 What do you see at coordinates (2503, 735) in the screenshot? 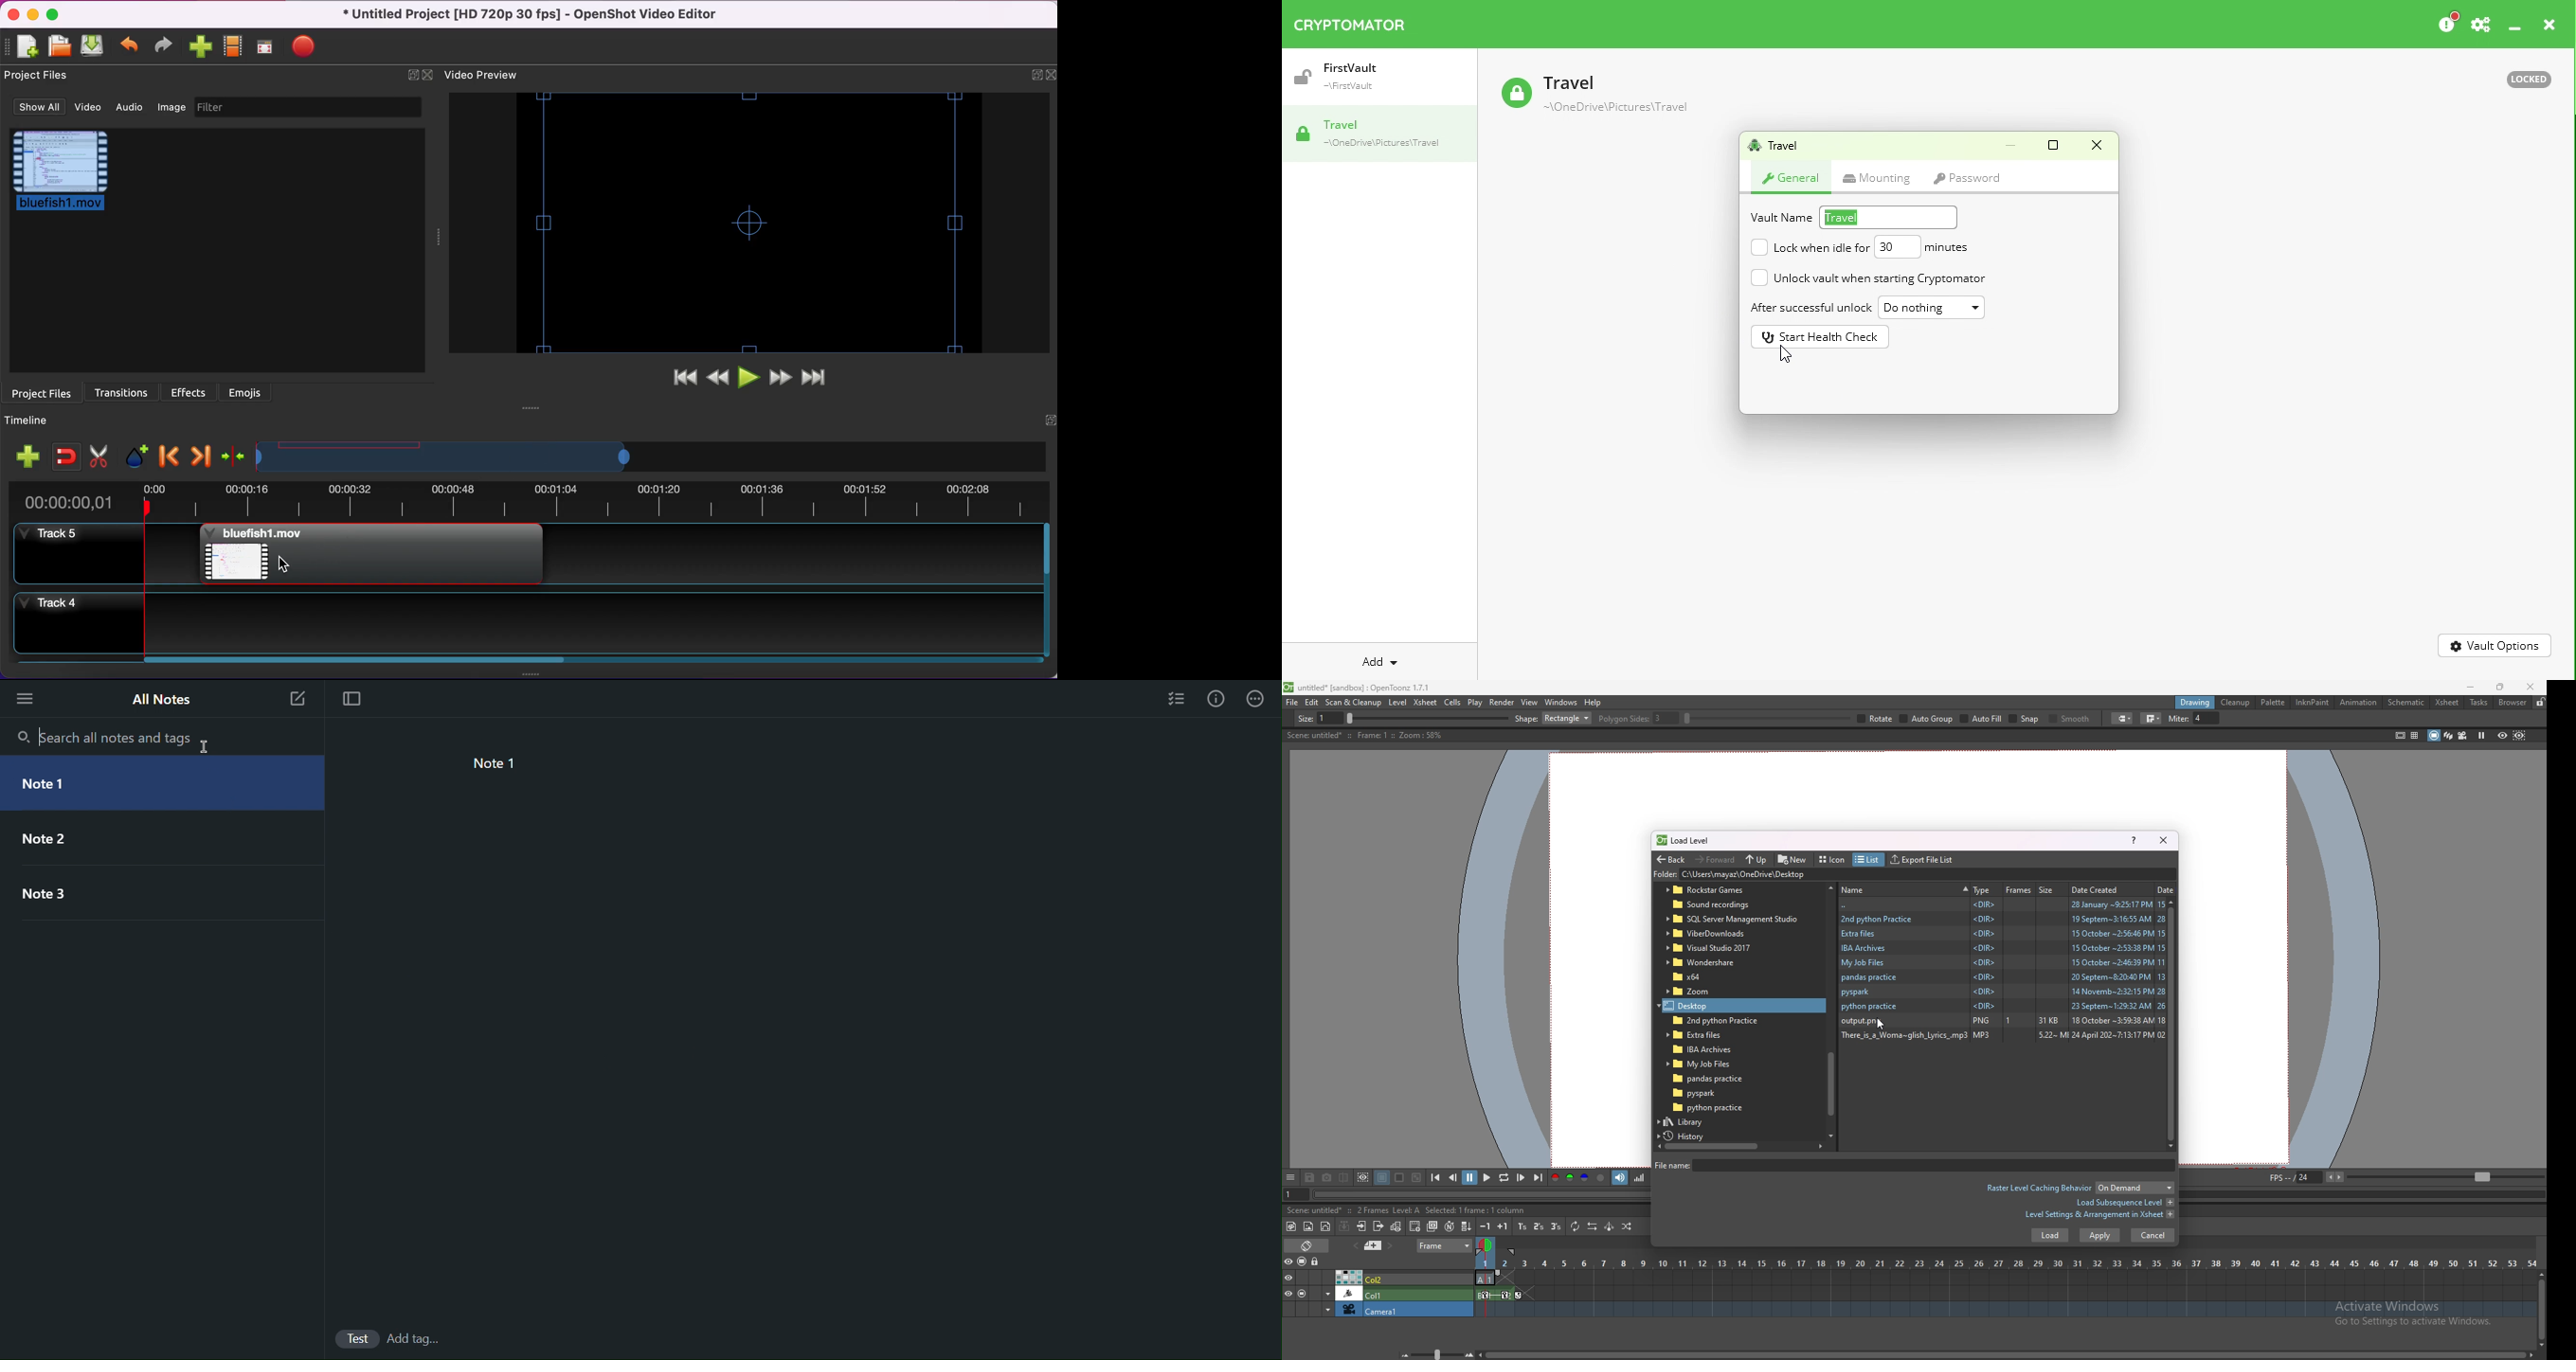
I see `preview` at bounding box center [2503, 735].